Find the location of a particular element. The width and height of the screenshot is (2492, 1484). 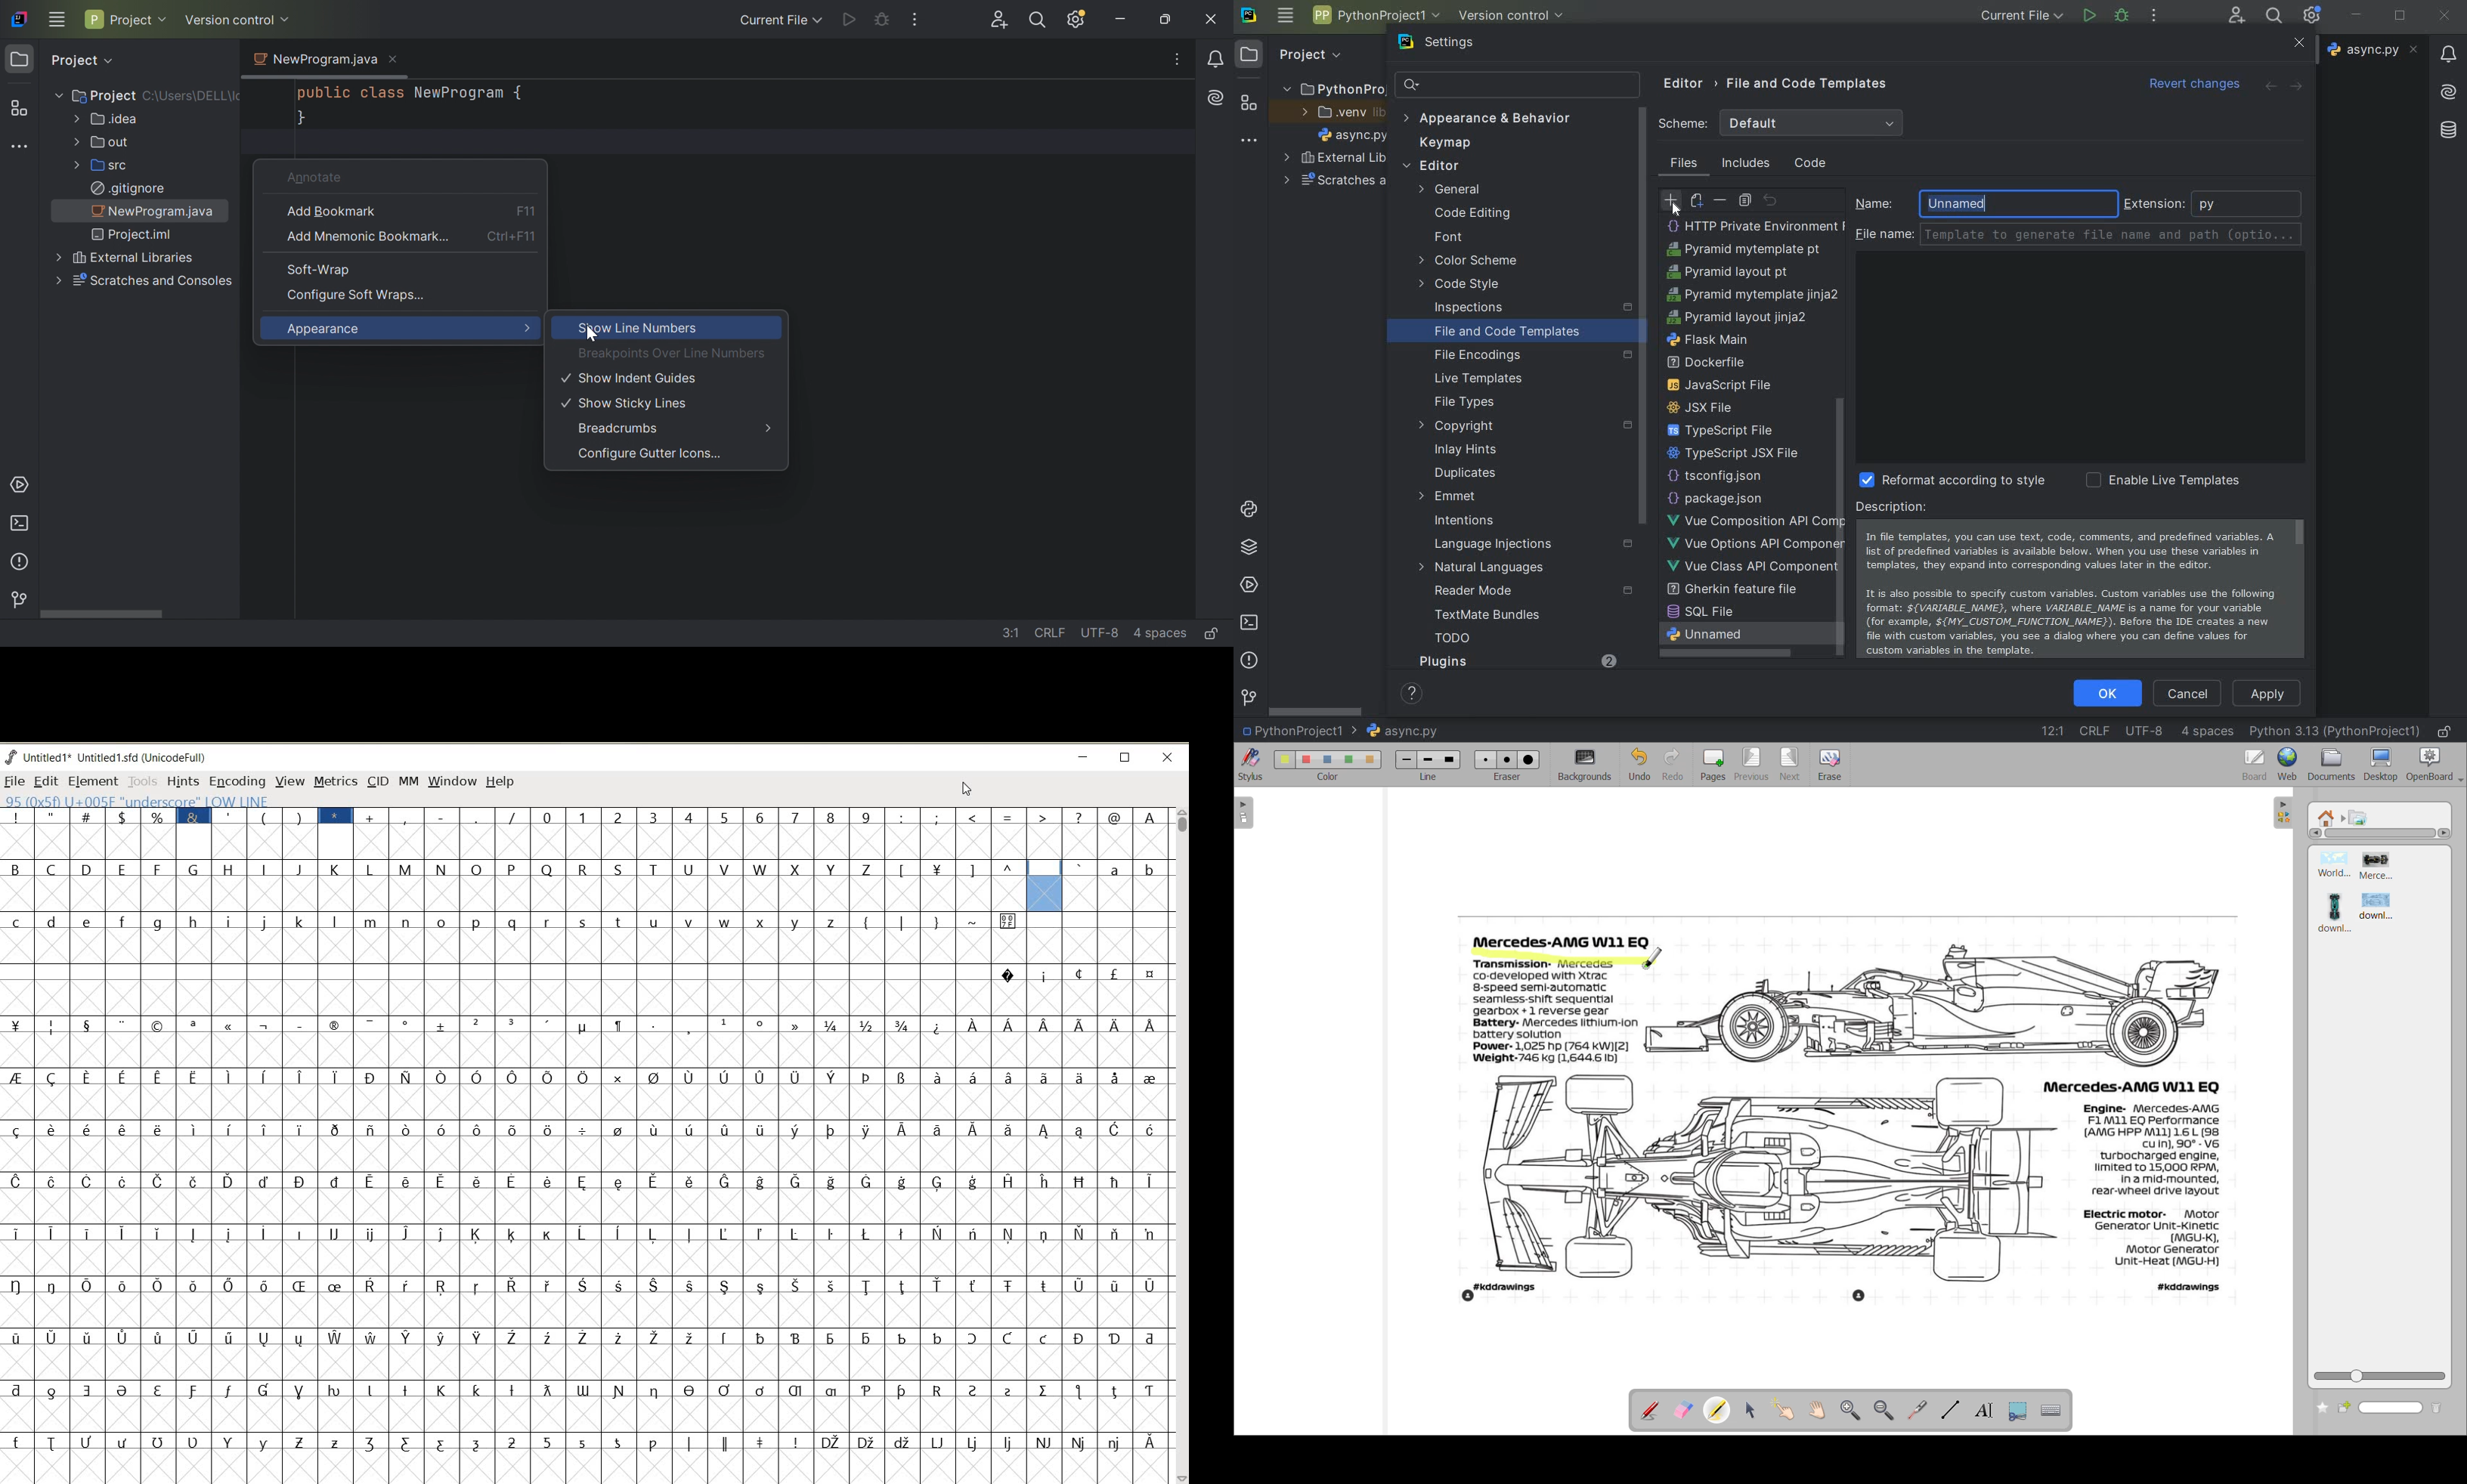

95 (0X5f) U+005F "underscore" LOW LINE is located at coordinates (136, 801).